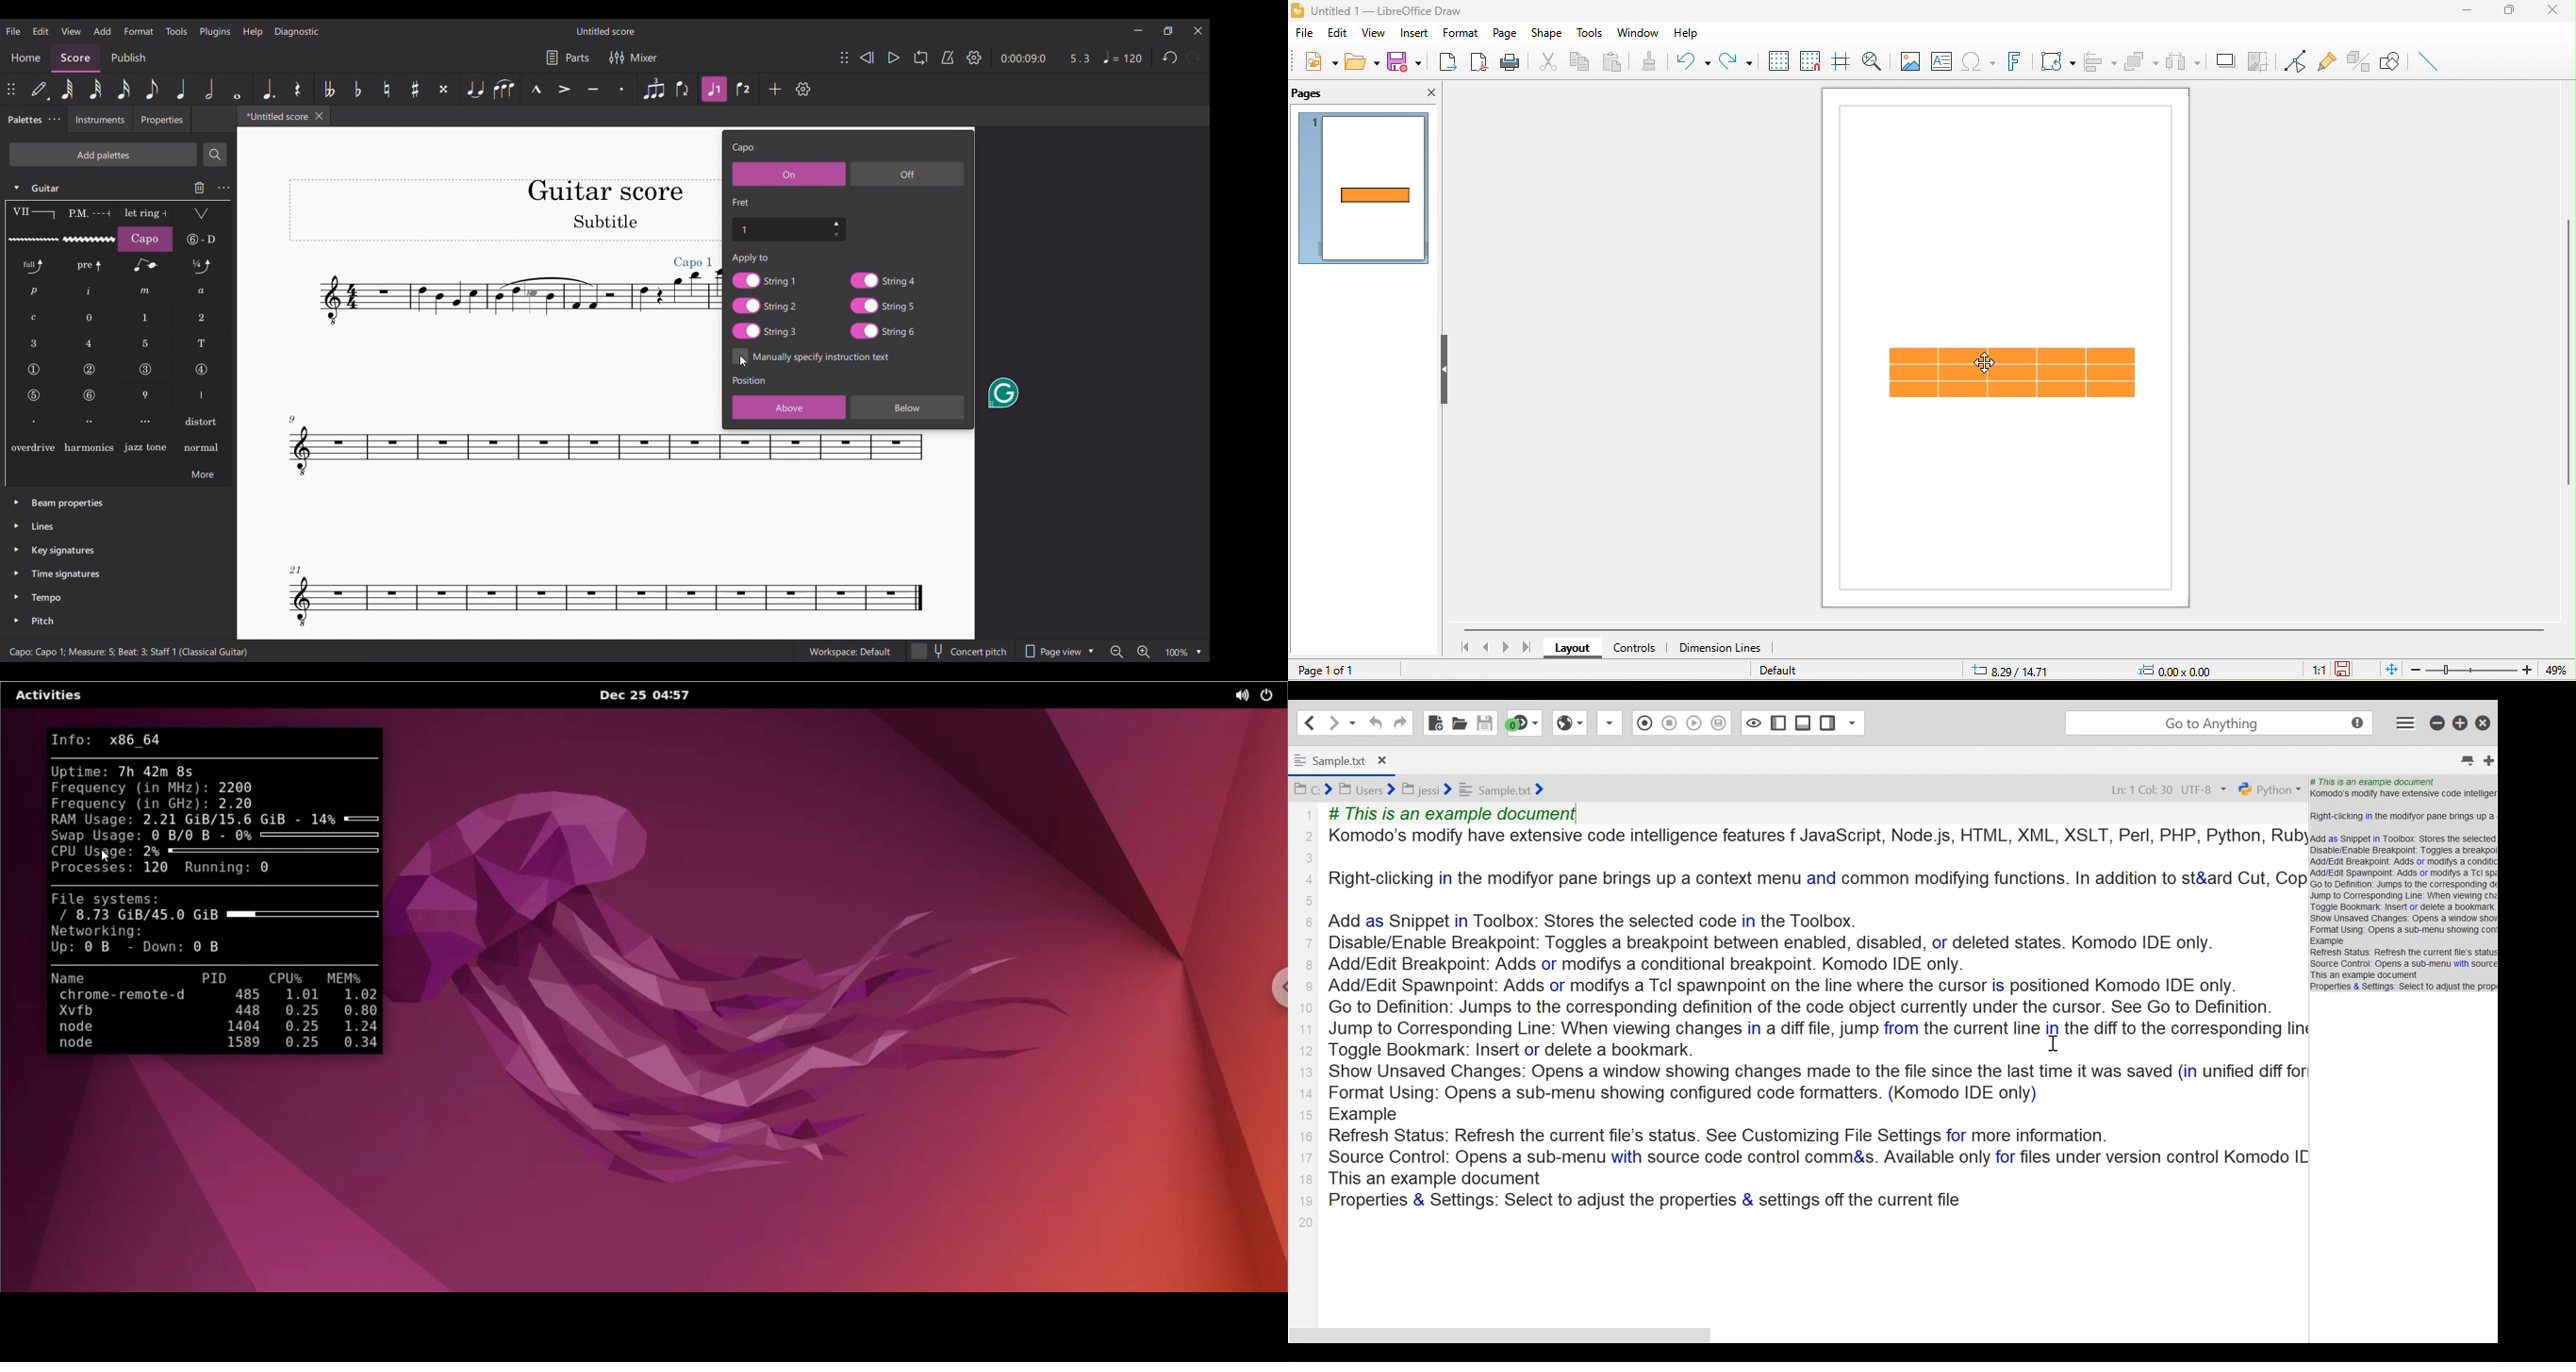 Image resolution: width=2576 pixels, height=1372 pixels. I want to click on Open File, so click(1459, 721).